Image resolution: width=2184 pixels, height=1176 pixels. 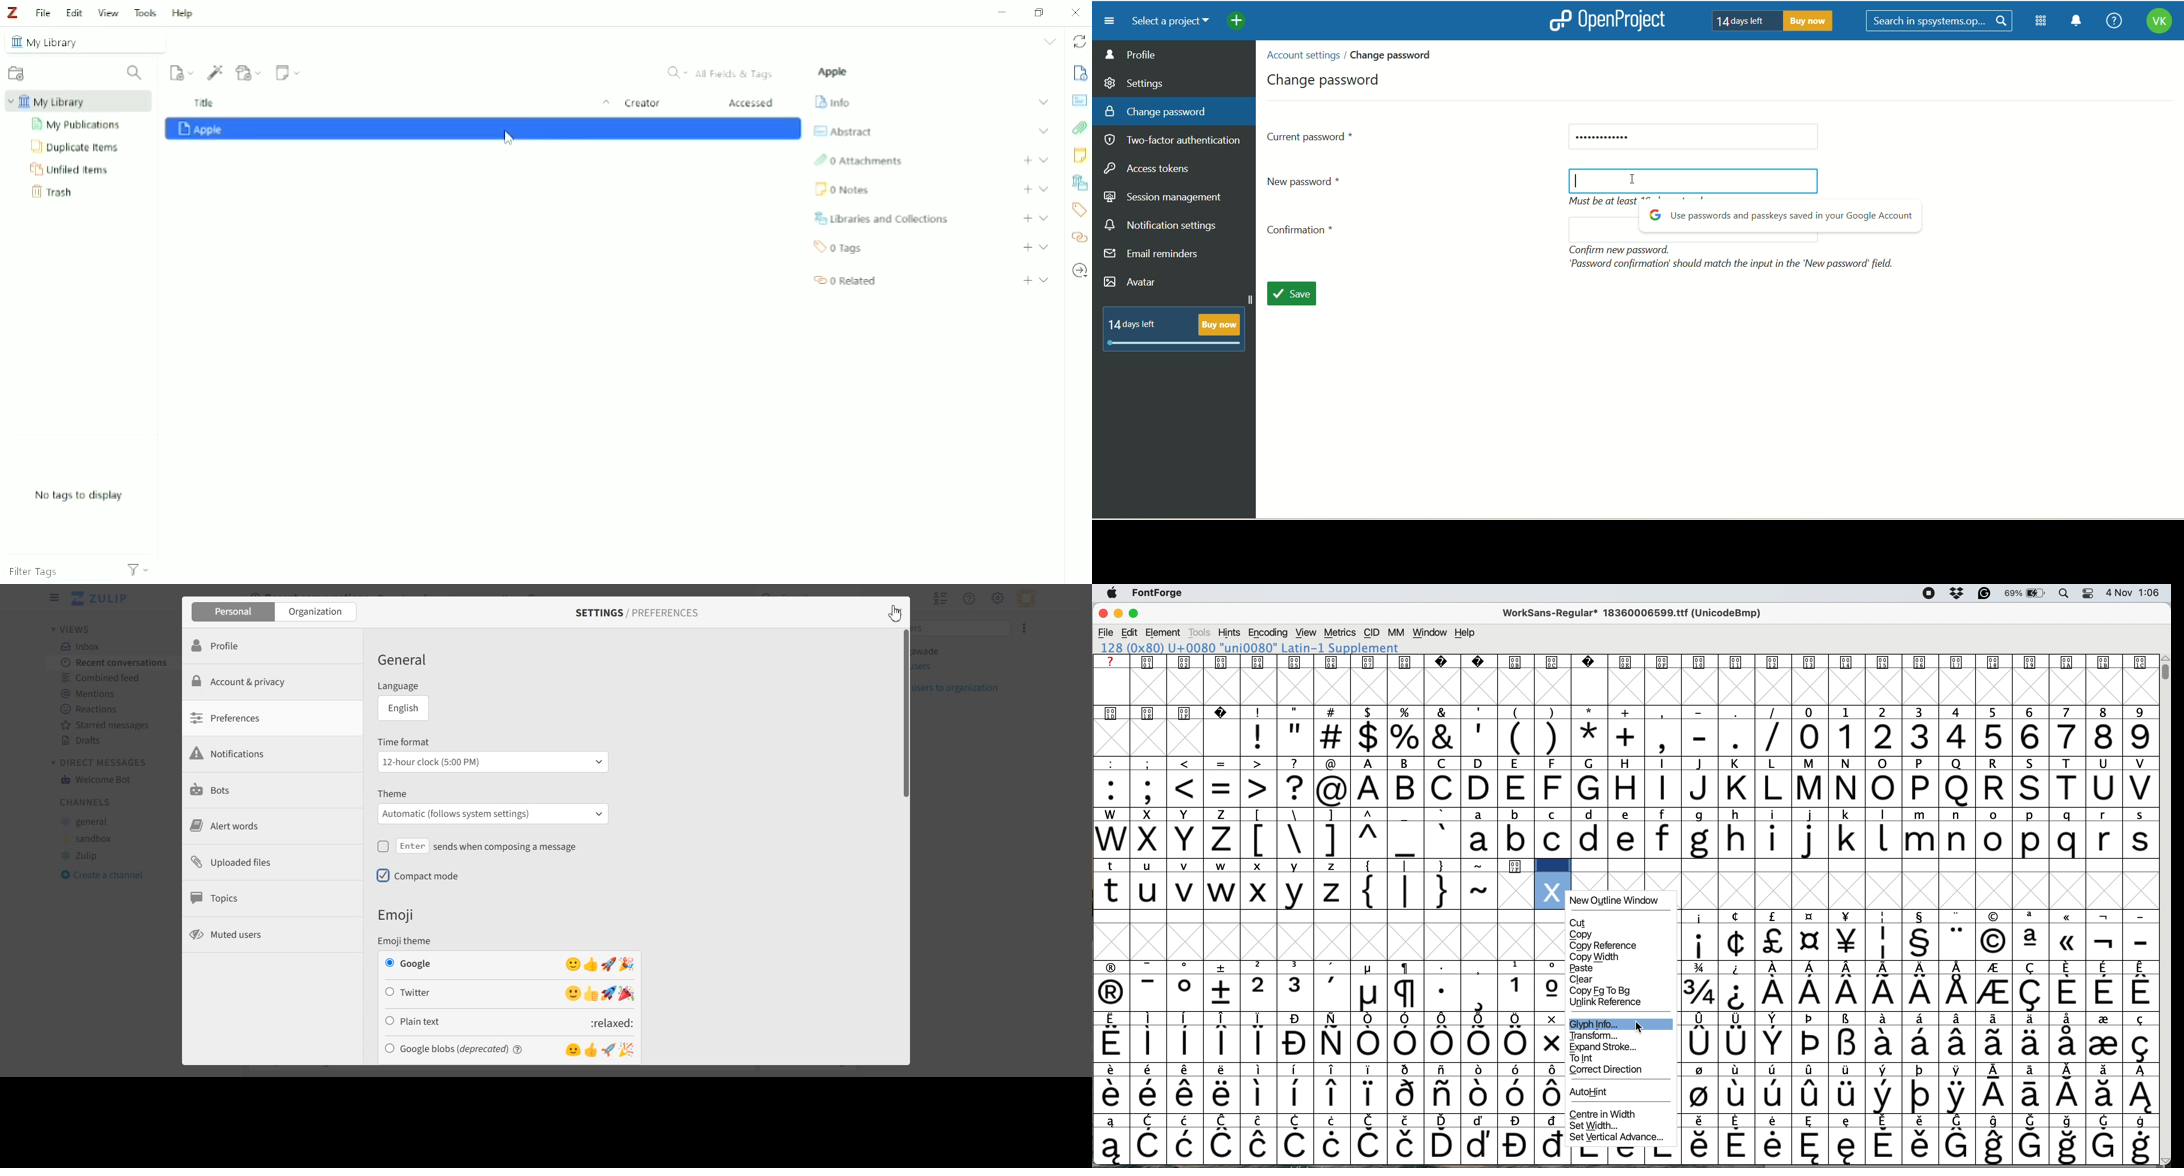 I want to click on Preferences, so click(x=271, y=722).